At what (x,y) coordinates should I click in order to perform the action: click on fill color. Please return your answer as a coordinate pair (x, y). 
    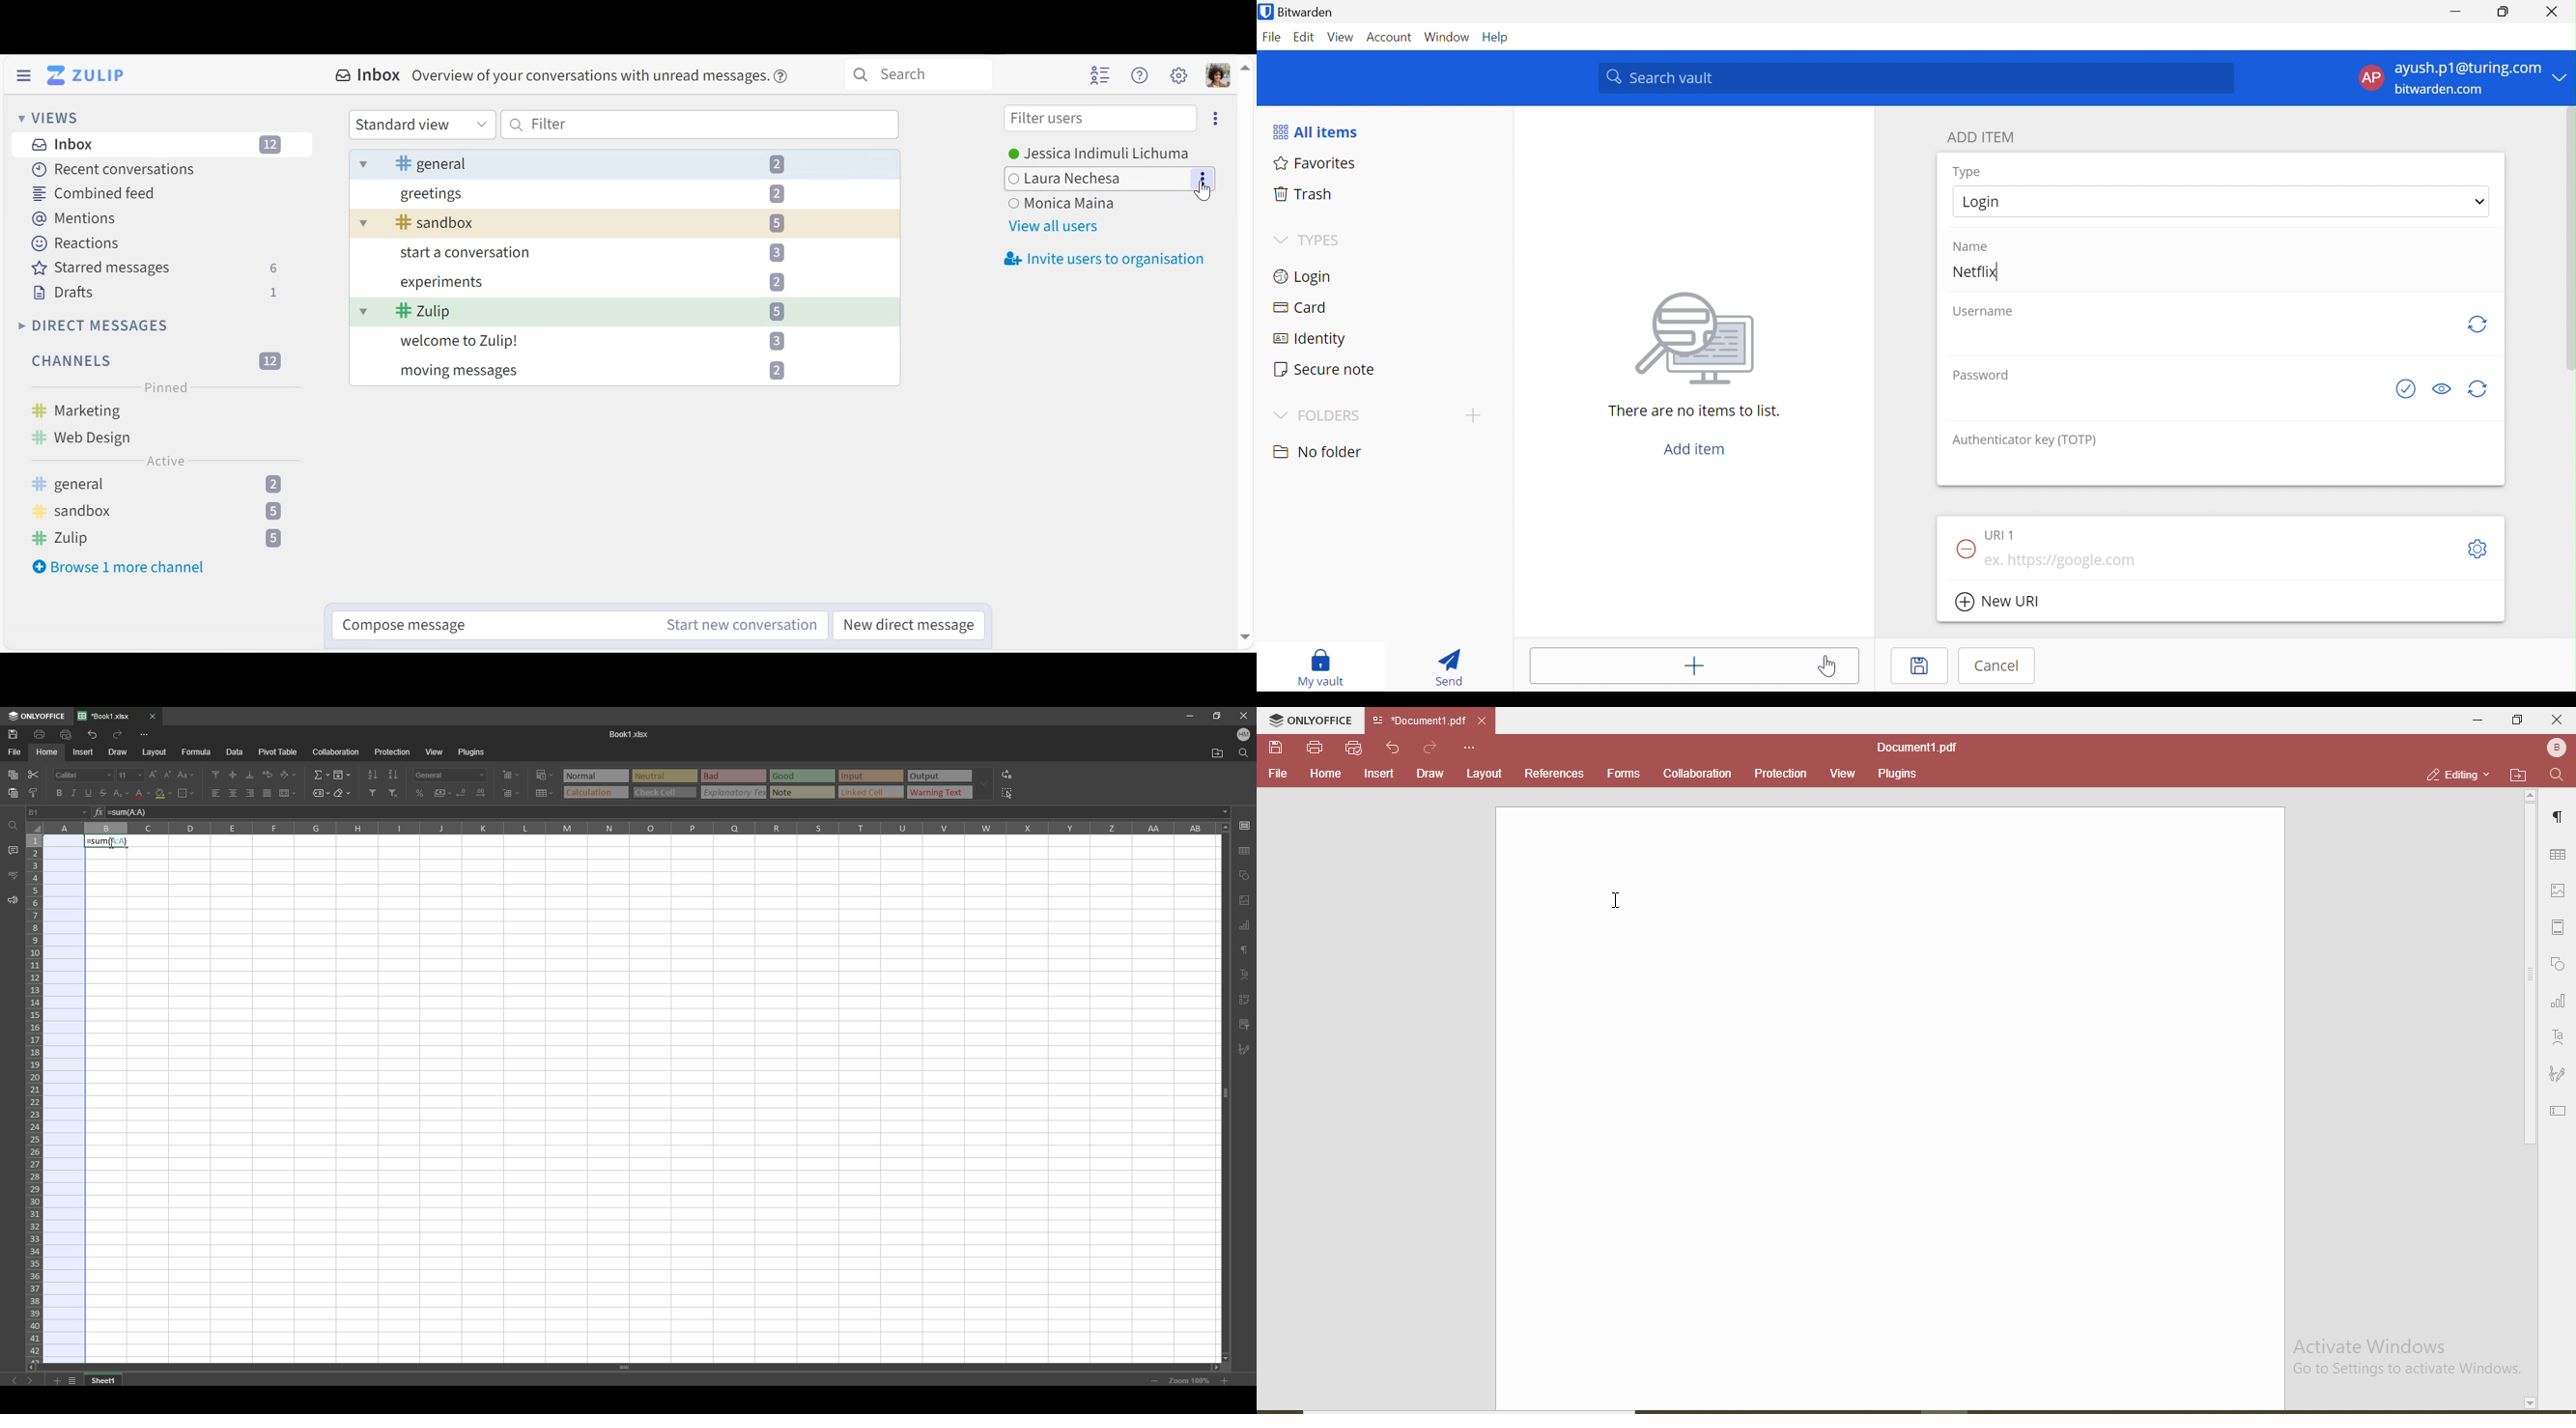
    Looking at the image, I should click on (164, 793).